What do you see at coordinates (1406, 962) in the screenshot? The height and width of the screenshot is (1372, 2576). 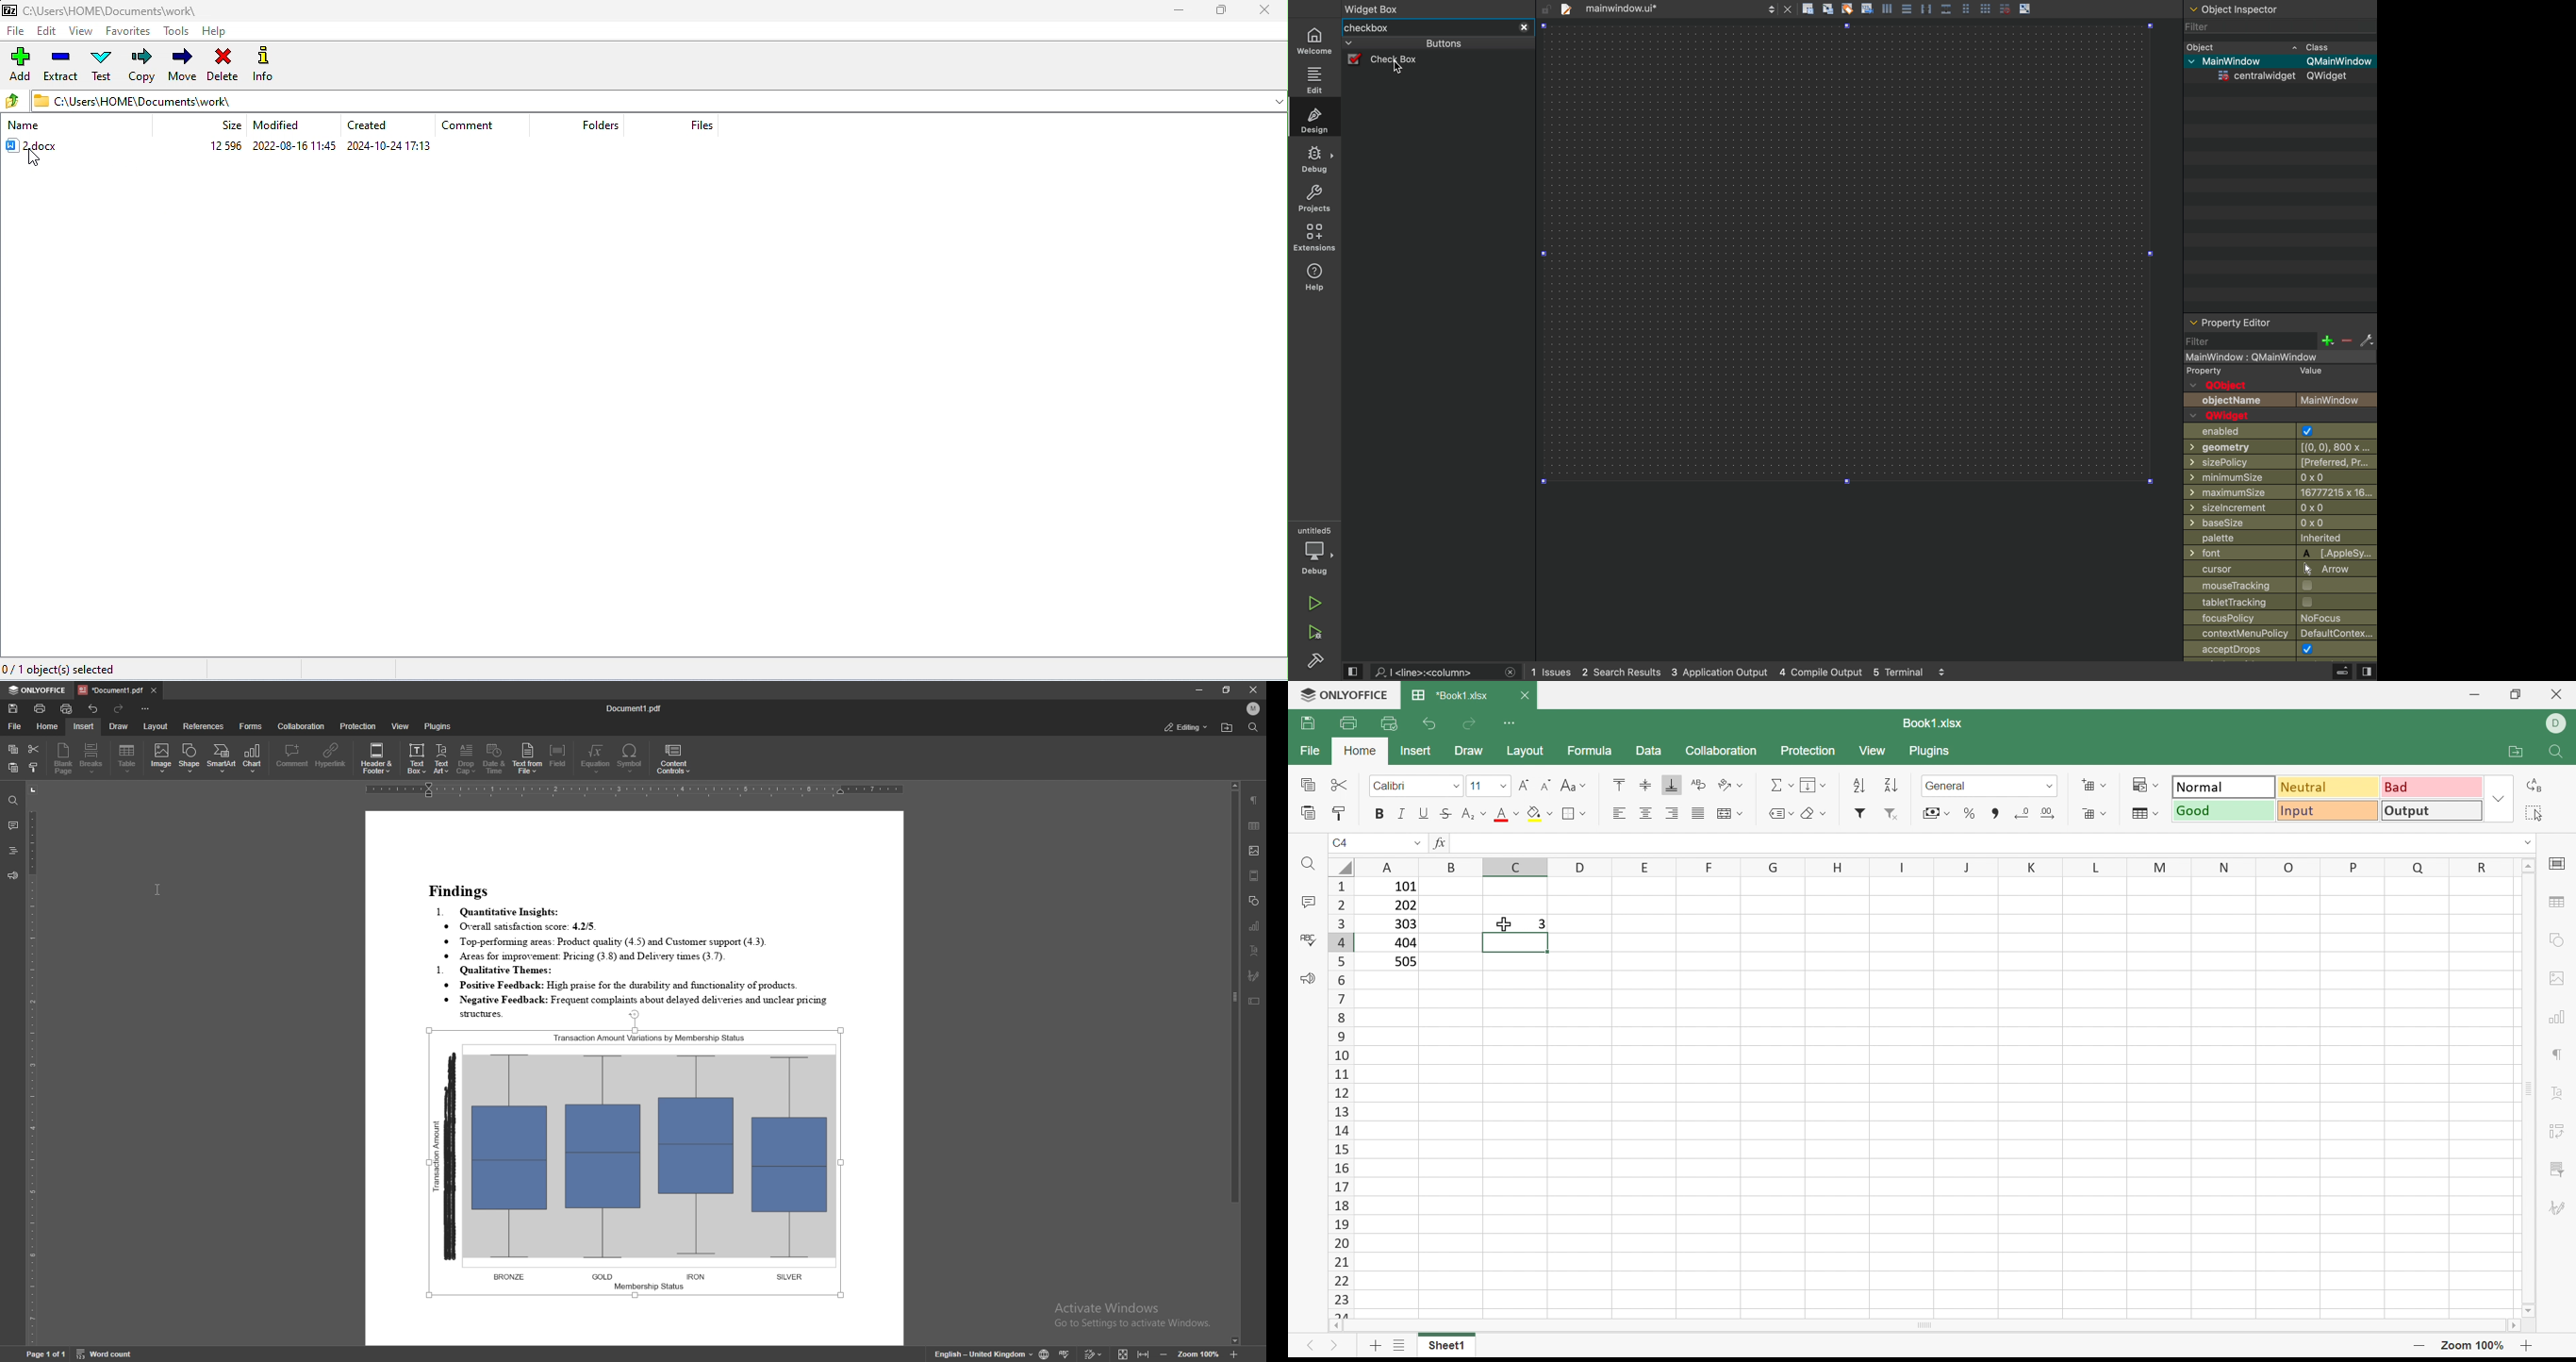 I see `505` at bounding box center [1406, 962].